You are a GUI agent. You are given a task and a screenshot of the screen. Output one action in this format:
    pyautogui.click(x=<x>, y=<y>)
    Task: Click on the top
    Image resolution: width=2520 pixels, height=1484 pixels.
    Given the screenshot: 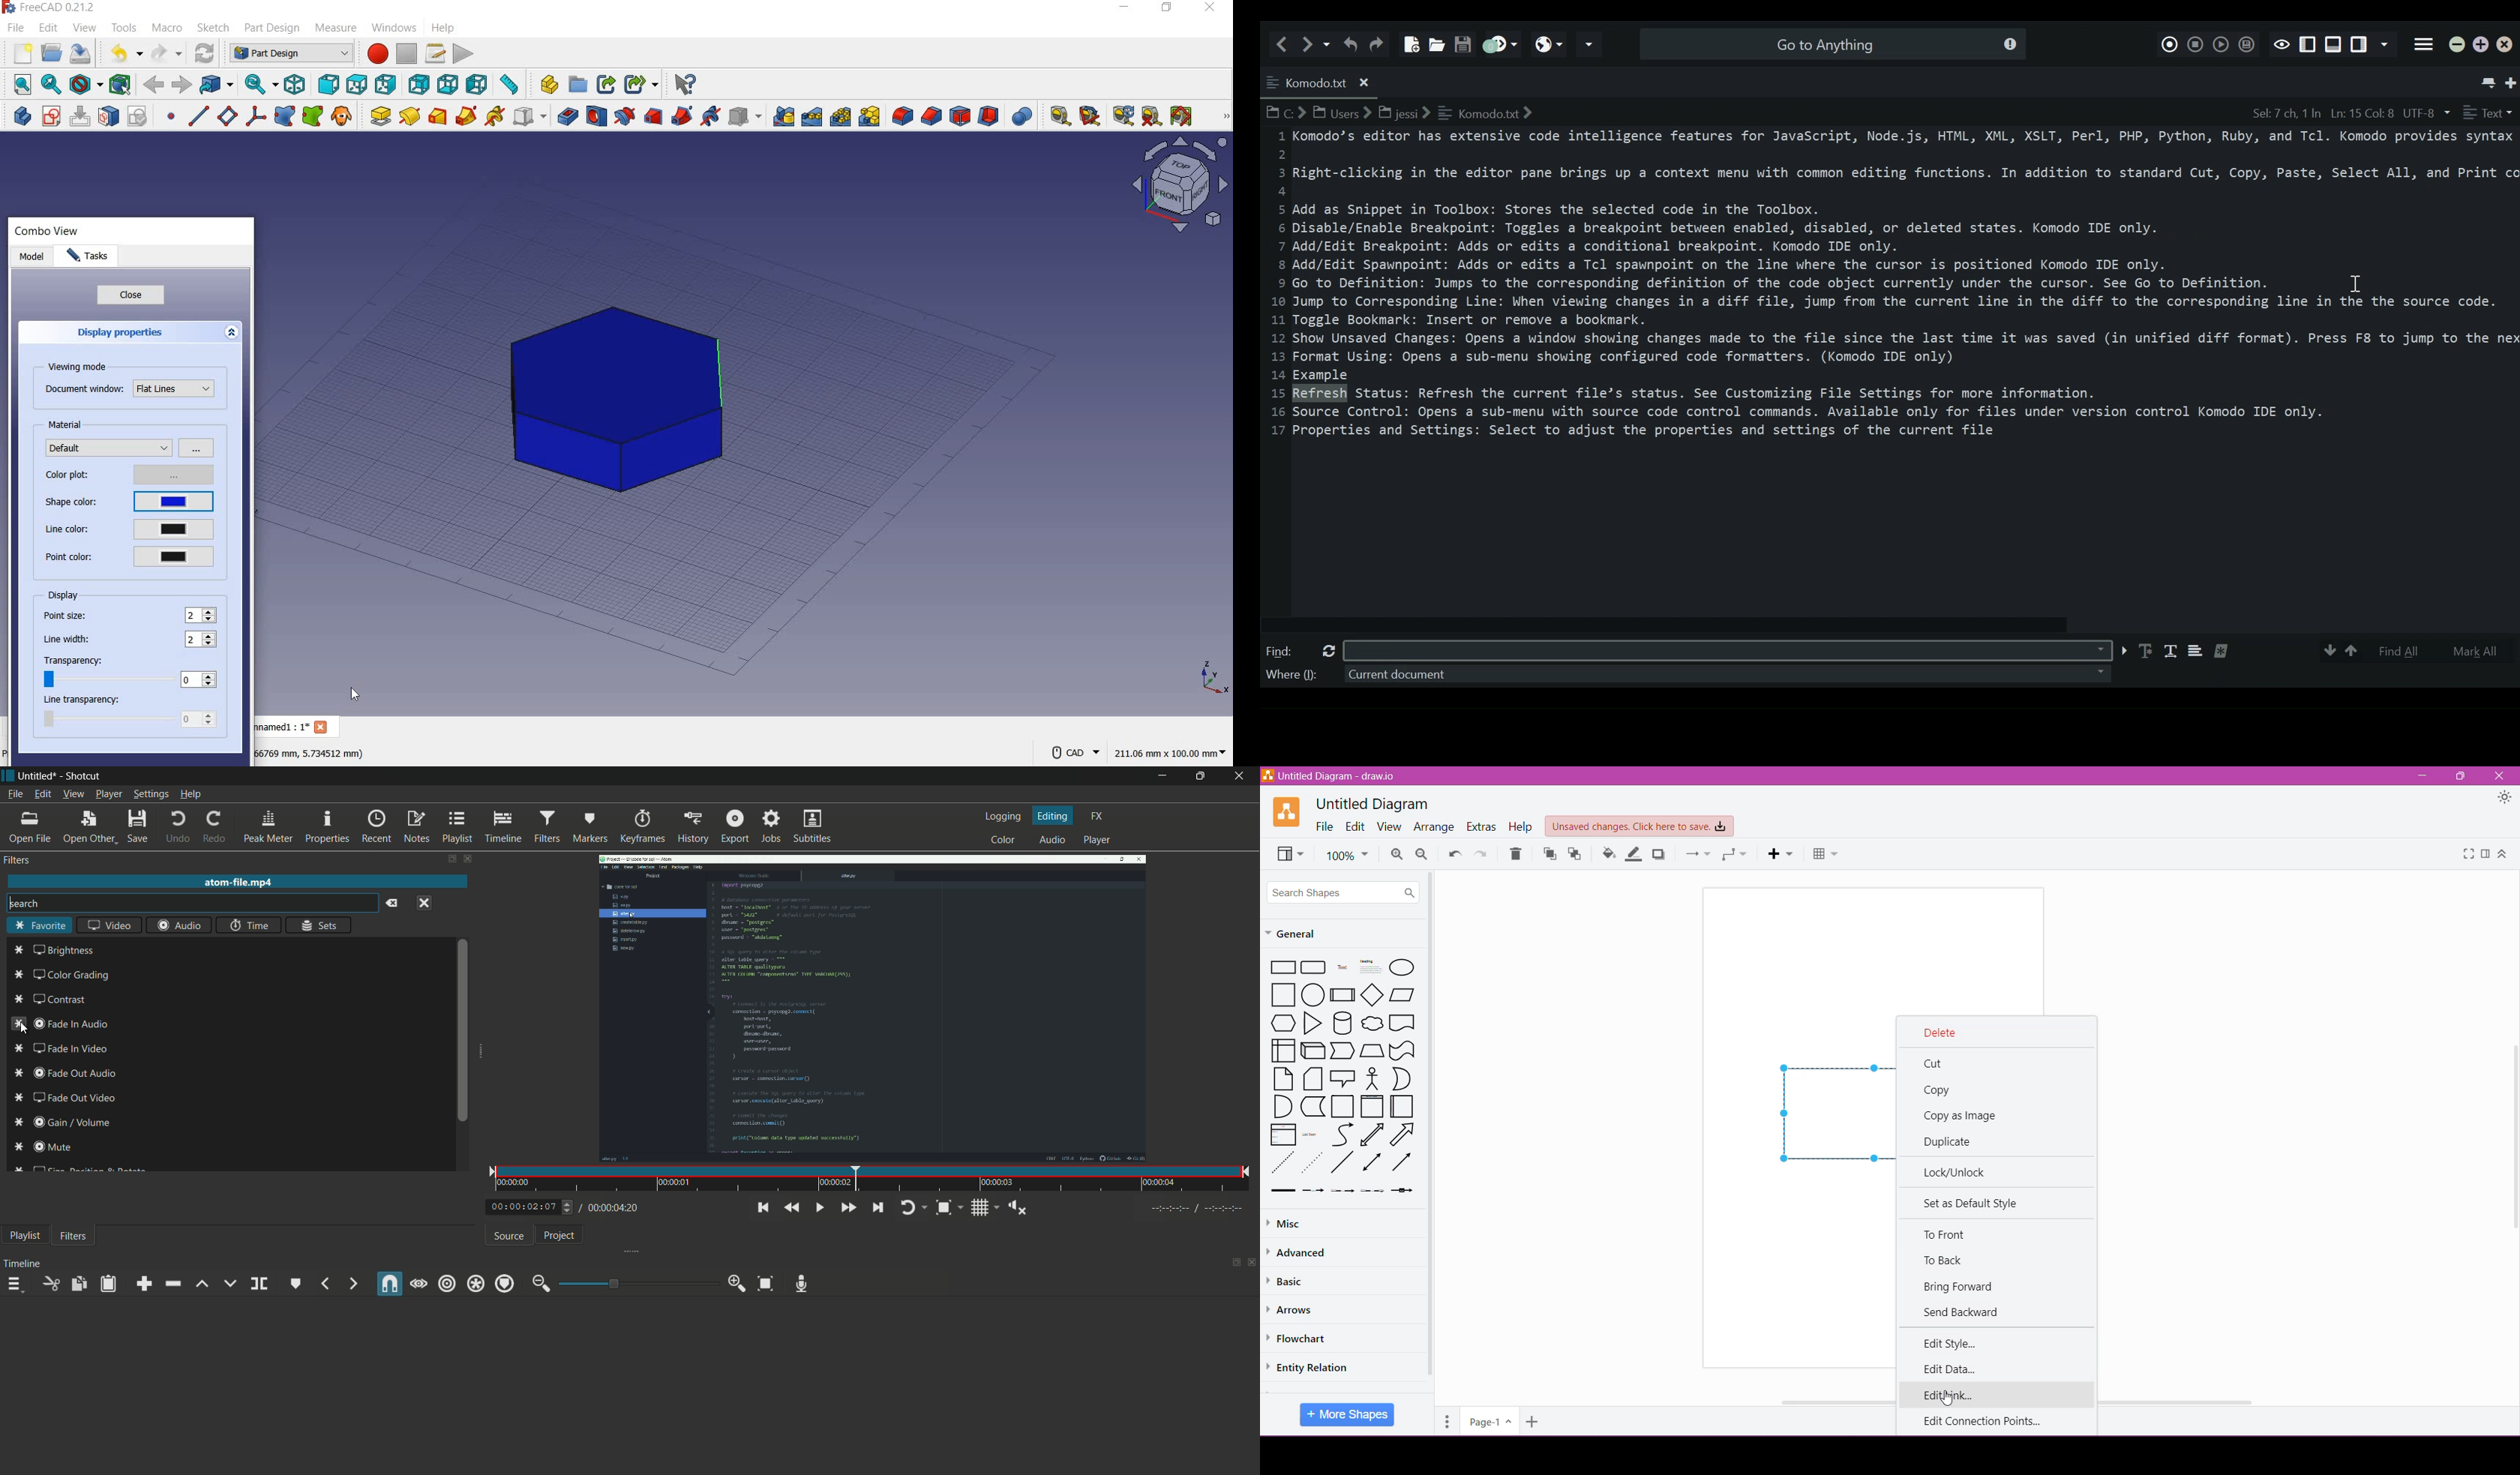 What is the action you would take?
    pyautogui.click(x=355, y=83)
    